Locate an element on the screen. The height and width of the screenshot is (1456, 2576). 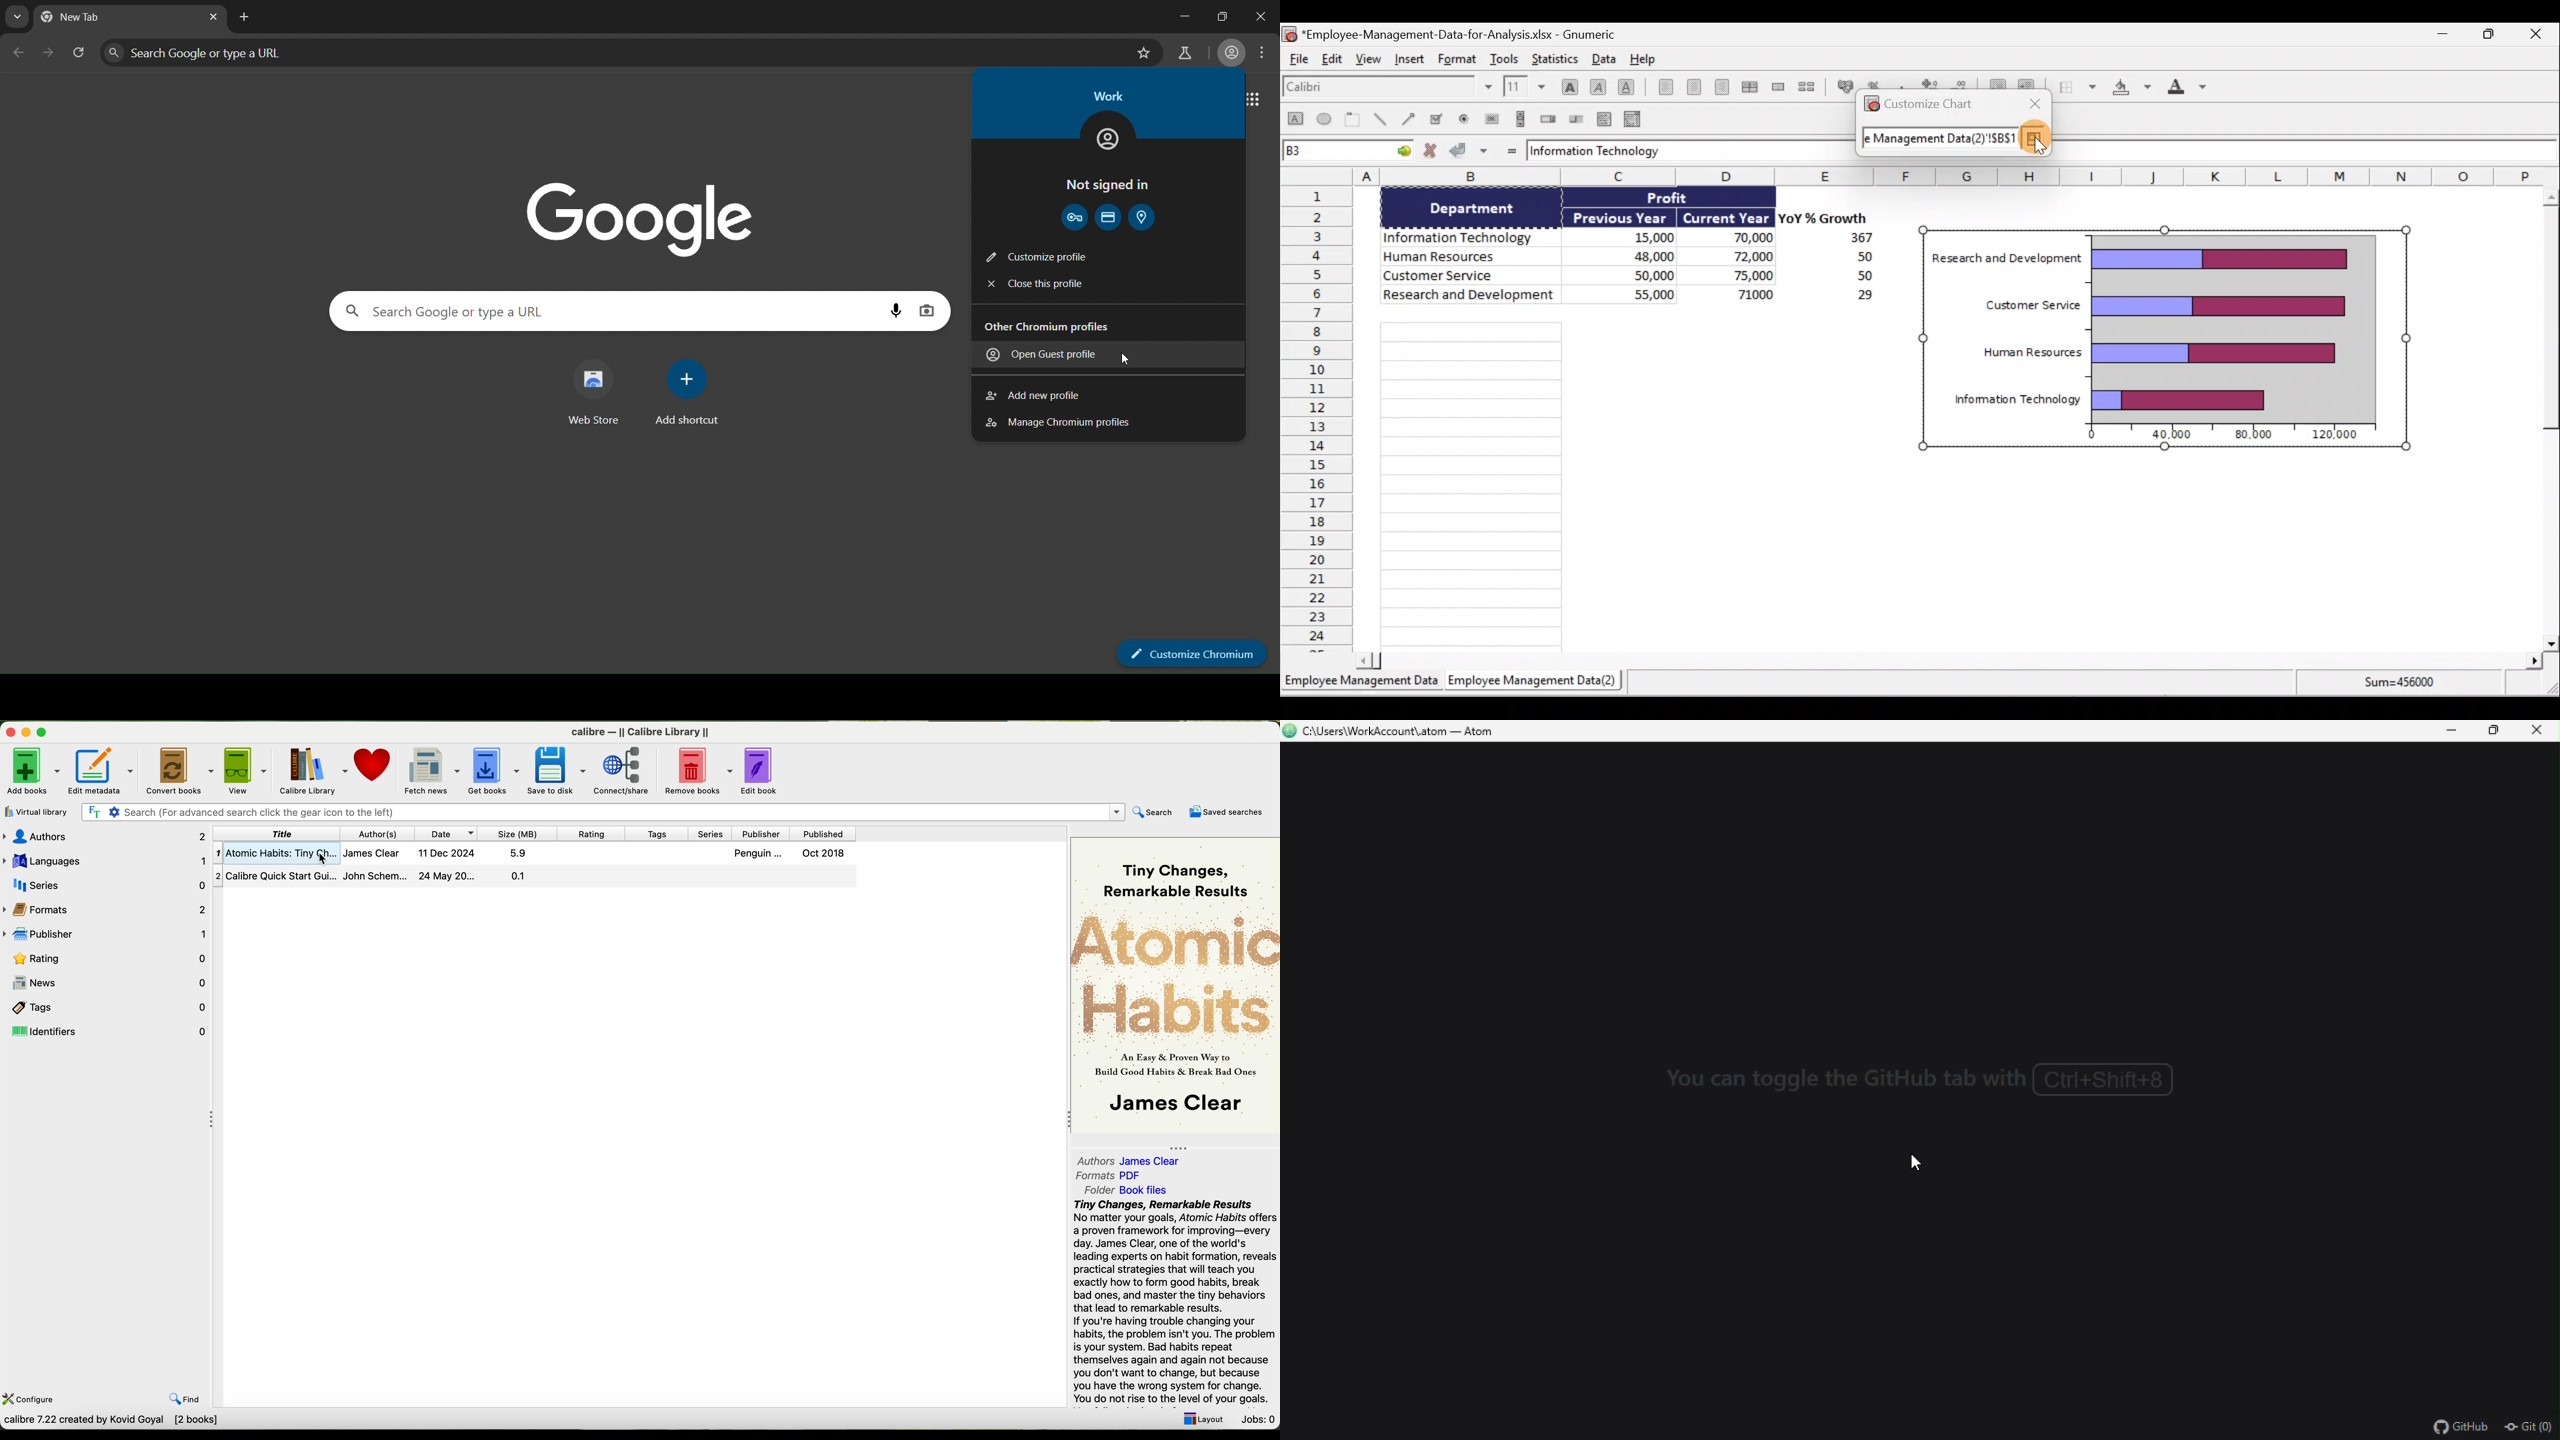
Gnumeric logo is located at coordinates (1869, 105).